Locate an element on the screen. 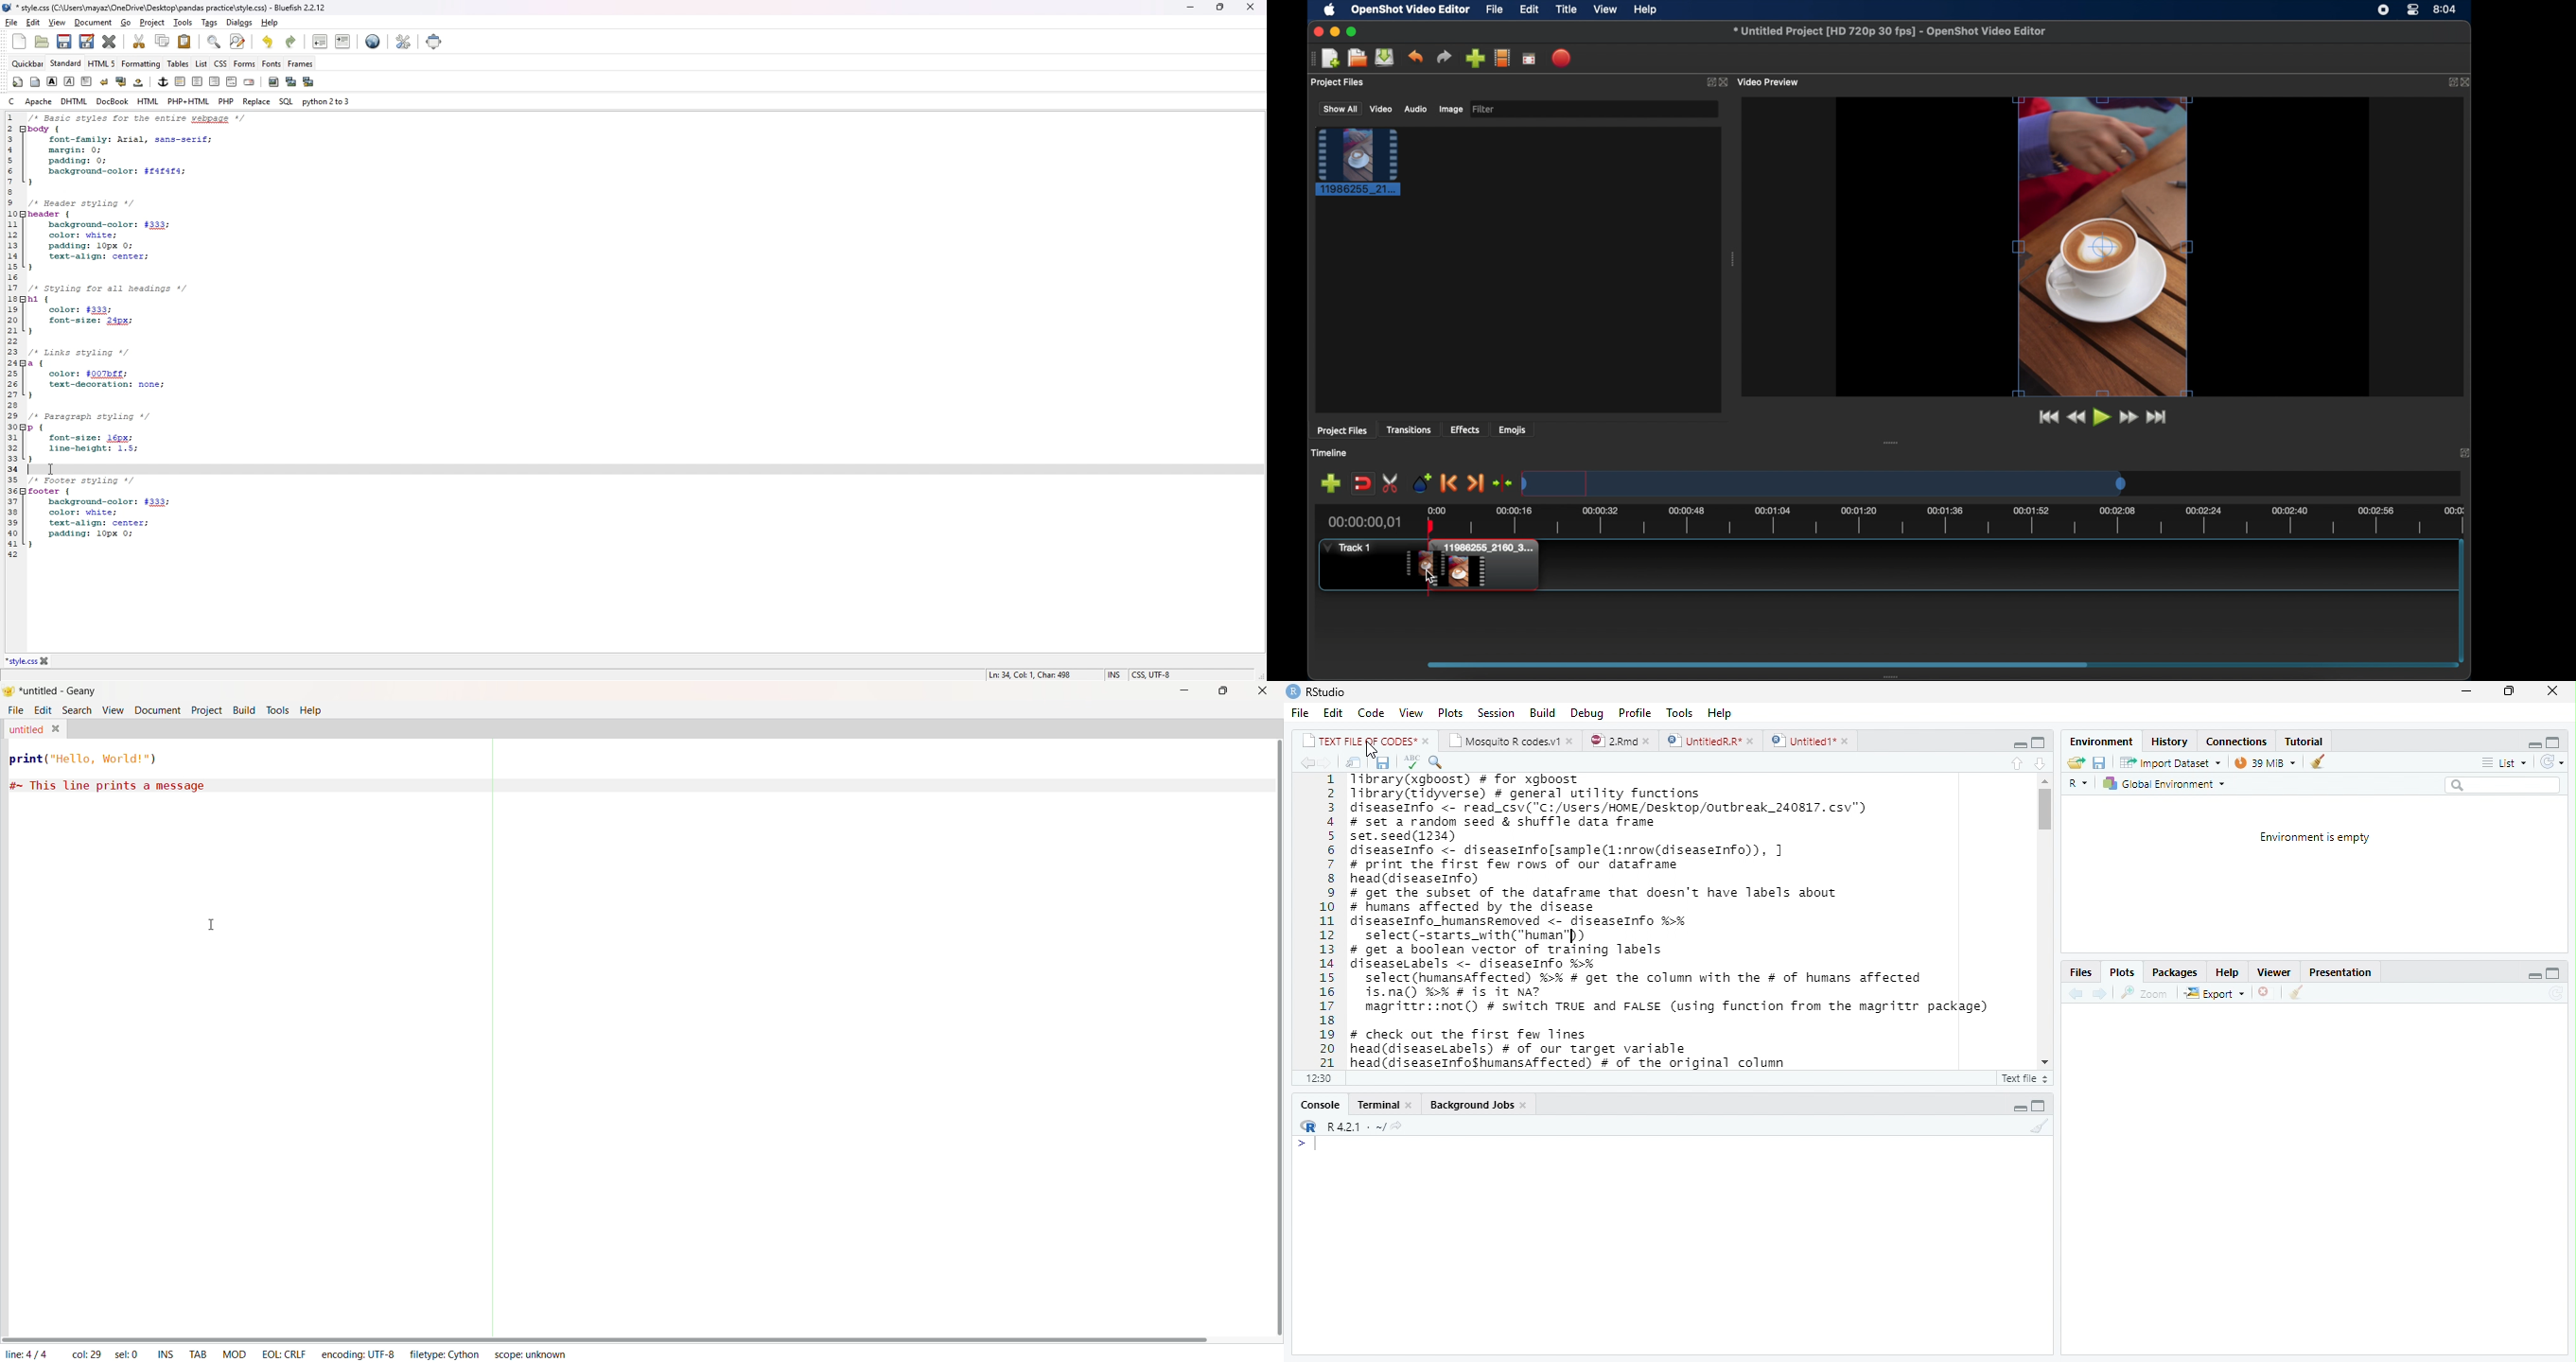 The height and width of the screenshot is (1372, 2576). multi thumbnail is located at coordinates (308, 82).